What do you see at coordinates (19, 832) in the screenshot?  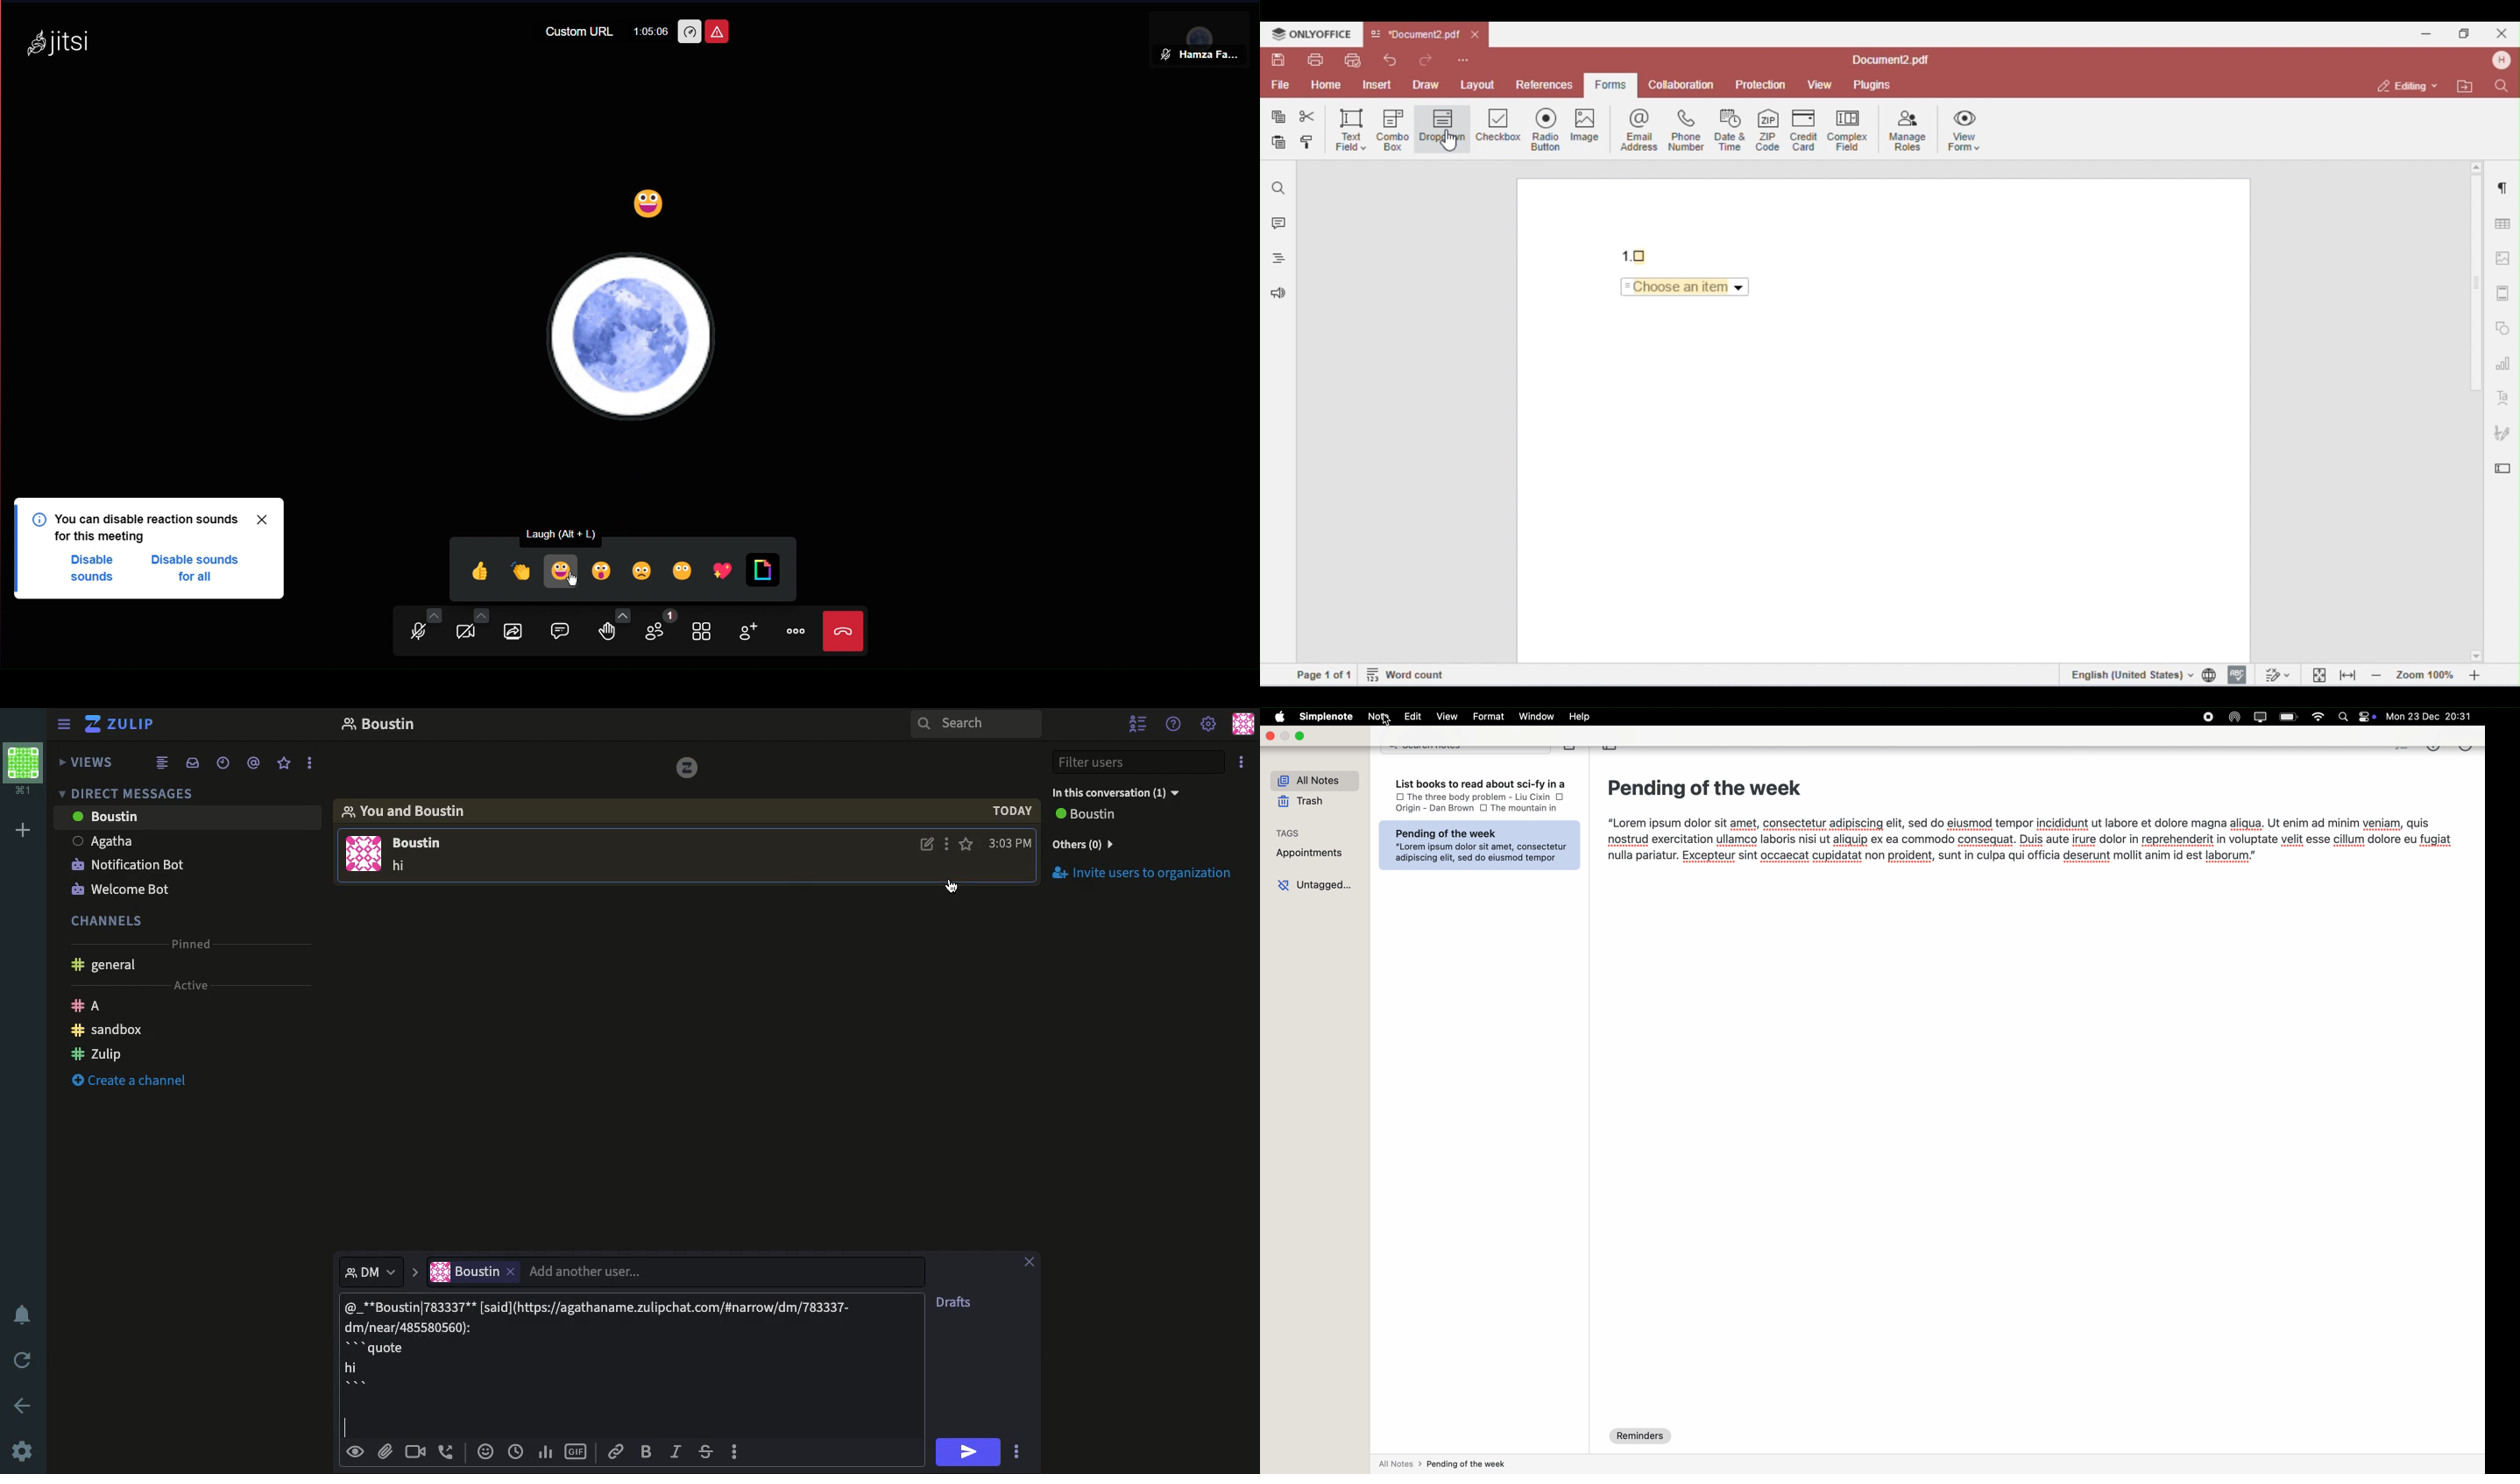 I see `Add` at bounding box center [19, 832].